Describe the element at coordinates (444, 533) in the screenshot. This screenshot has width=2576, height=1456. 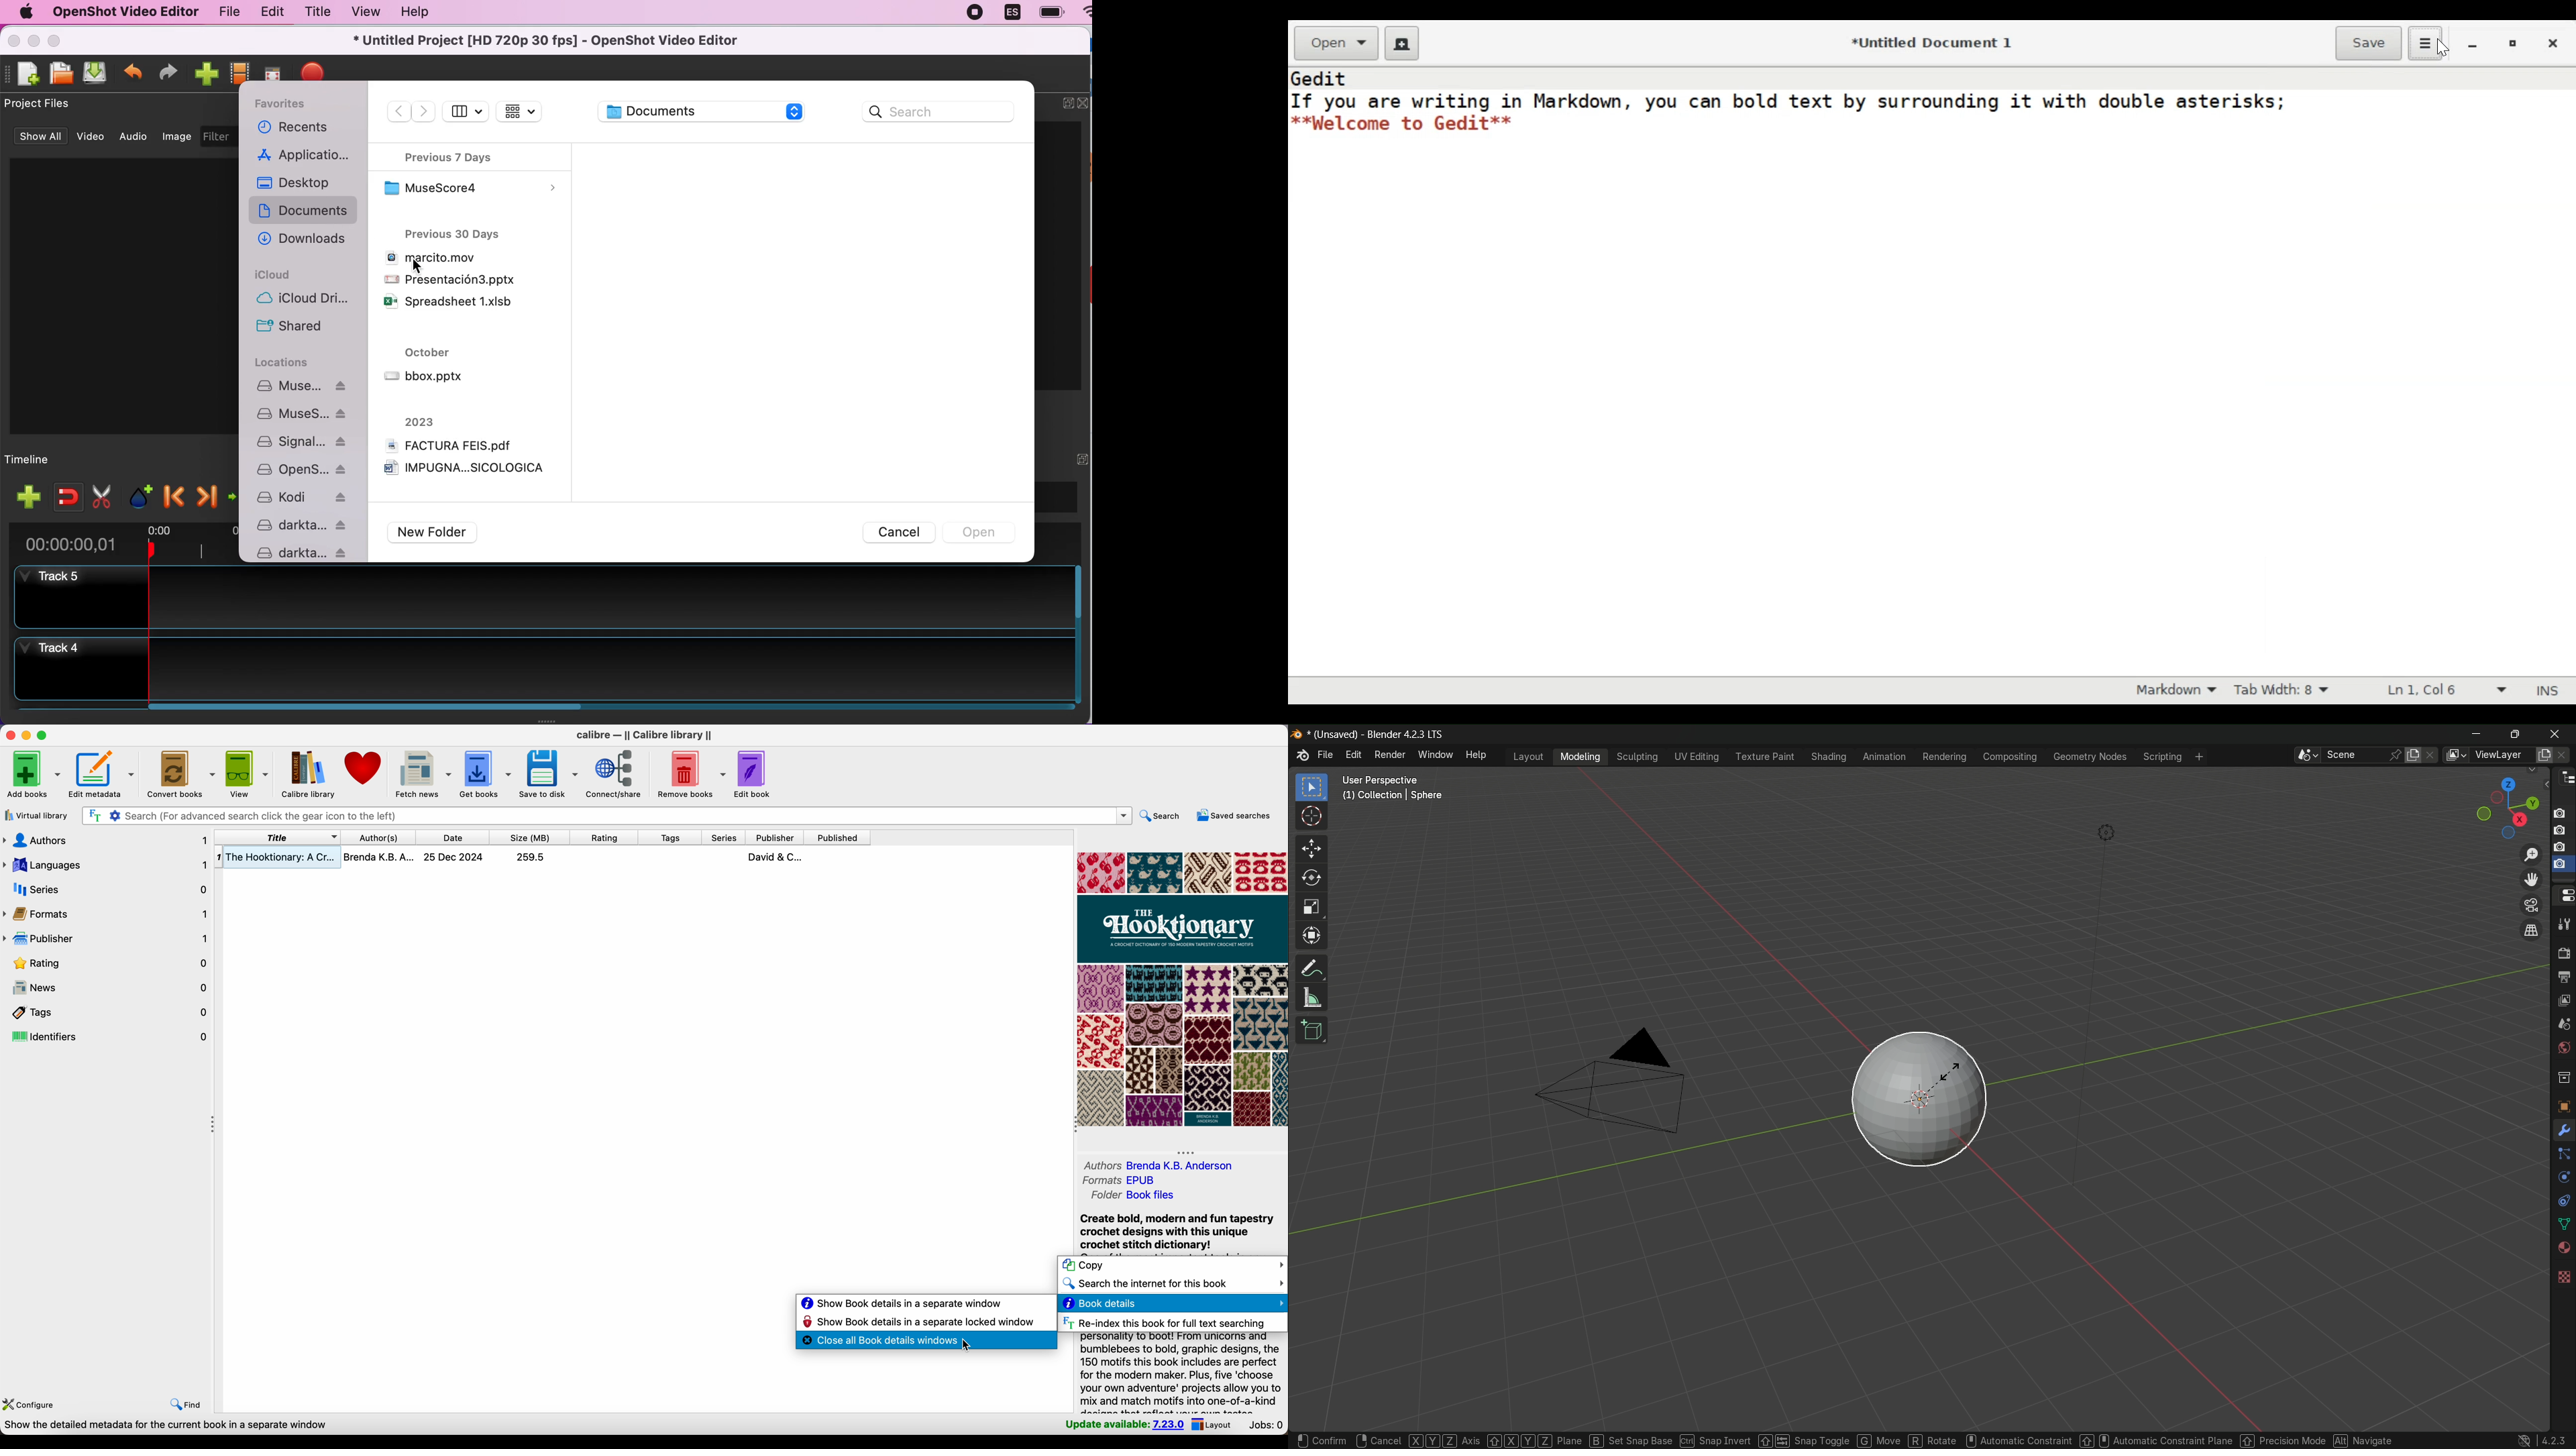
I see `new folder` at that location.